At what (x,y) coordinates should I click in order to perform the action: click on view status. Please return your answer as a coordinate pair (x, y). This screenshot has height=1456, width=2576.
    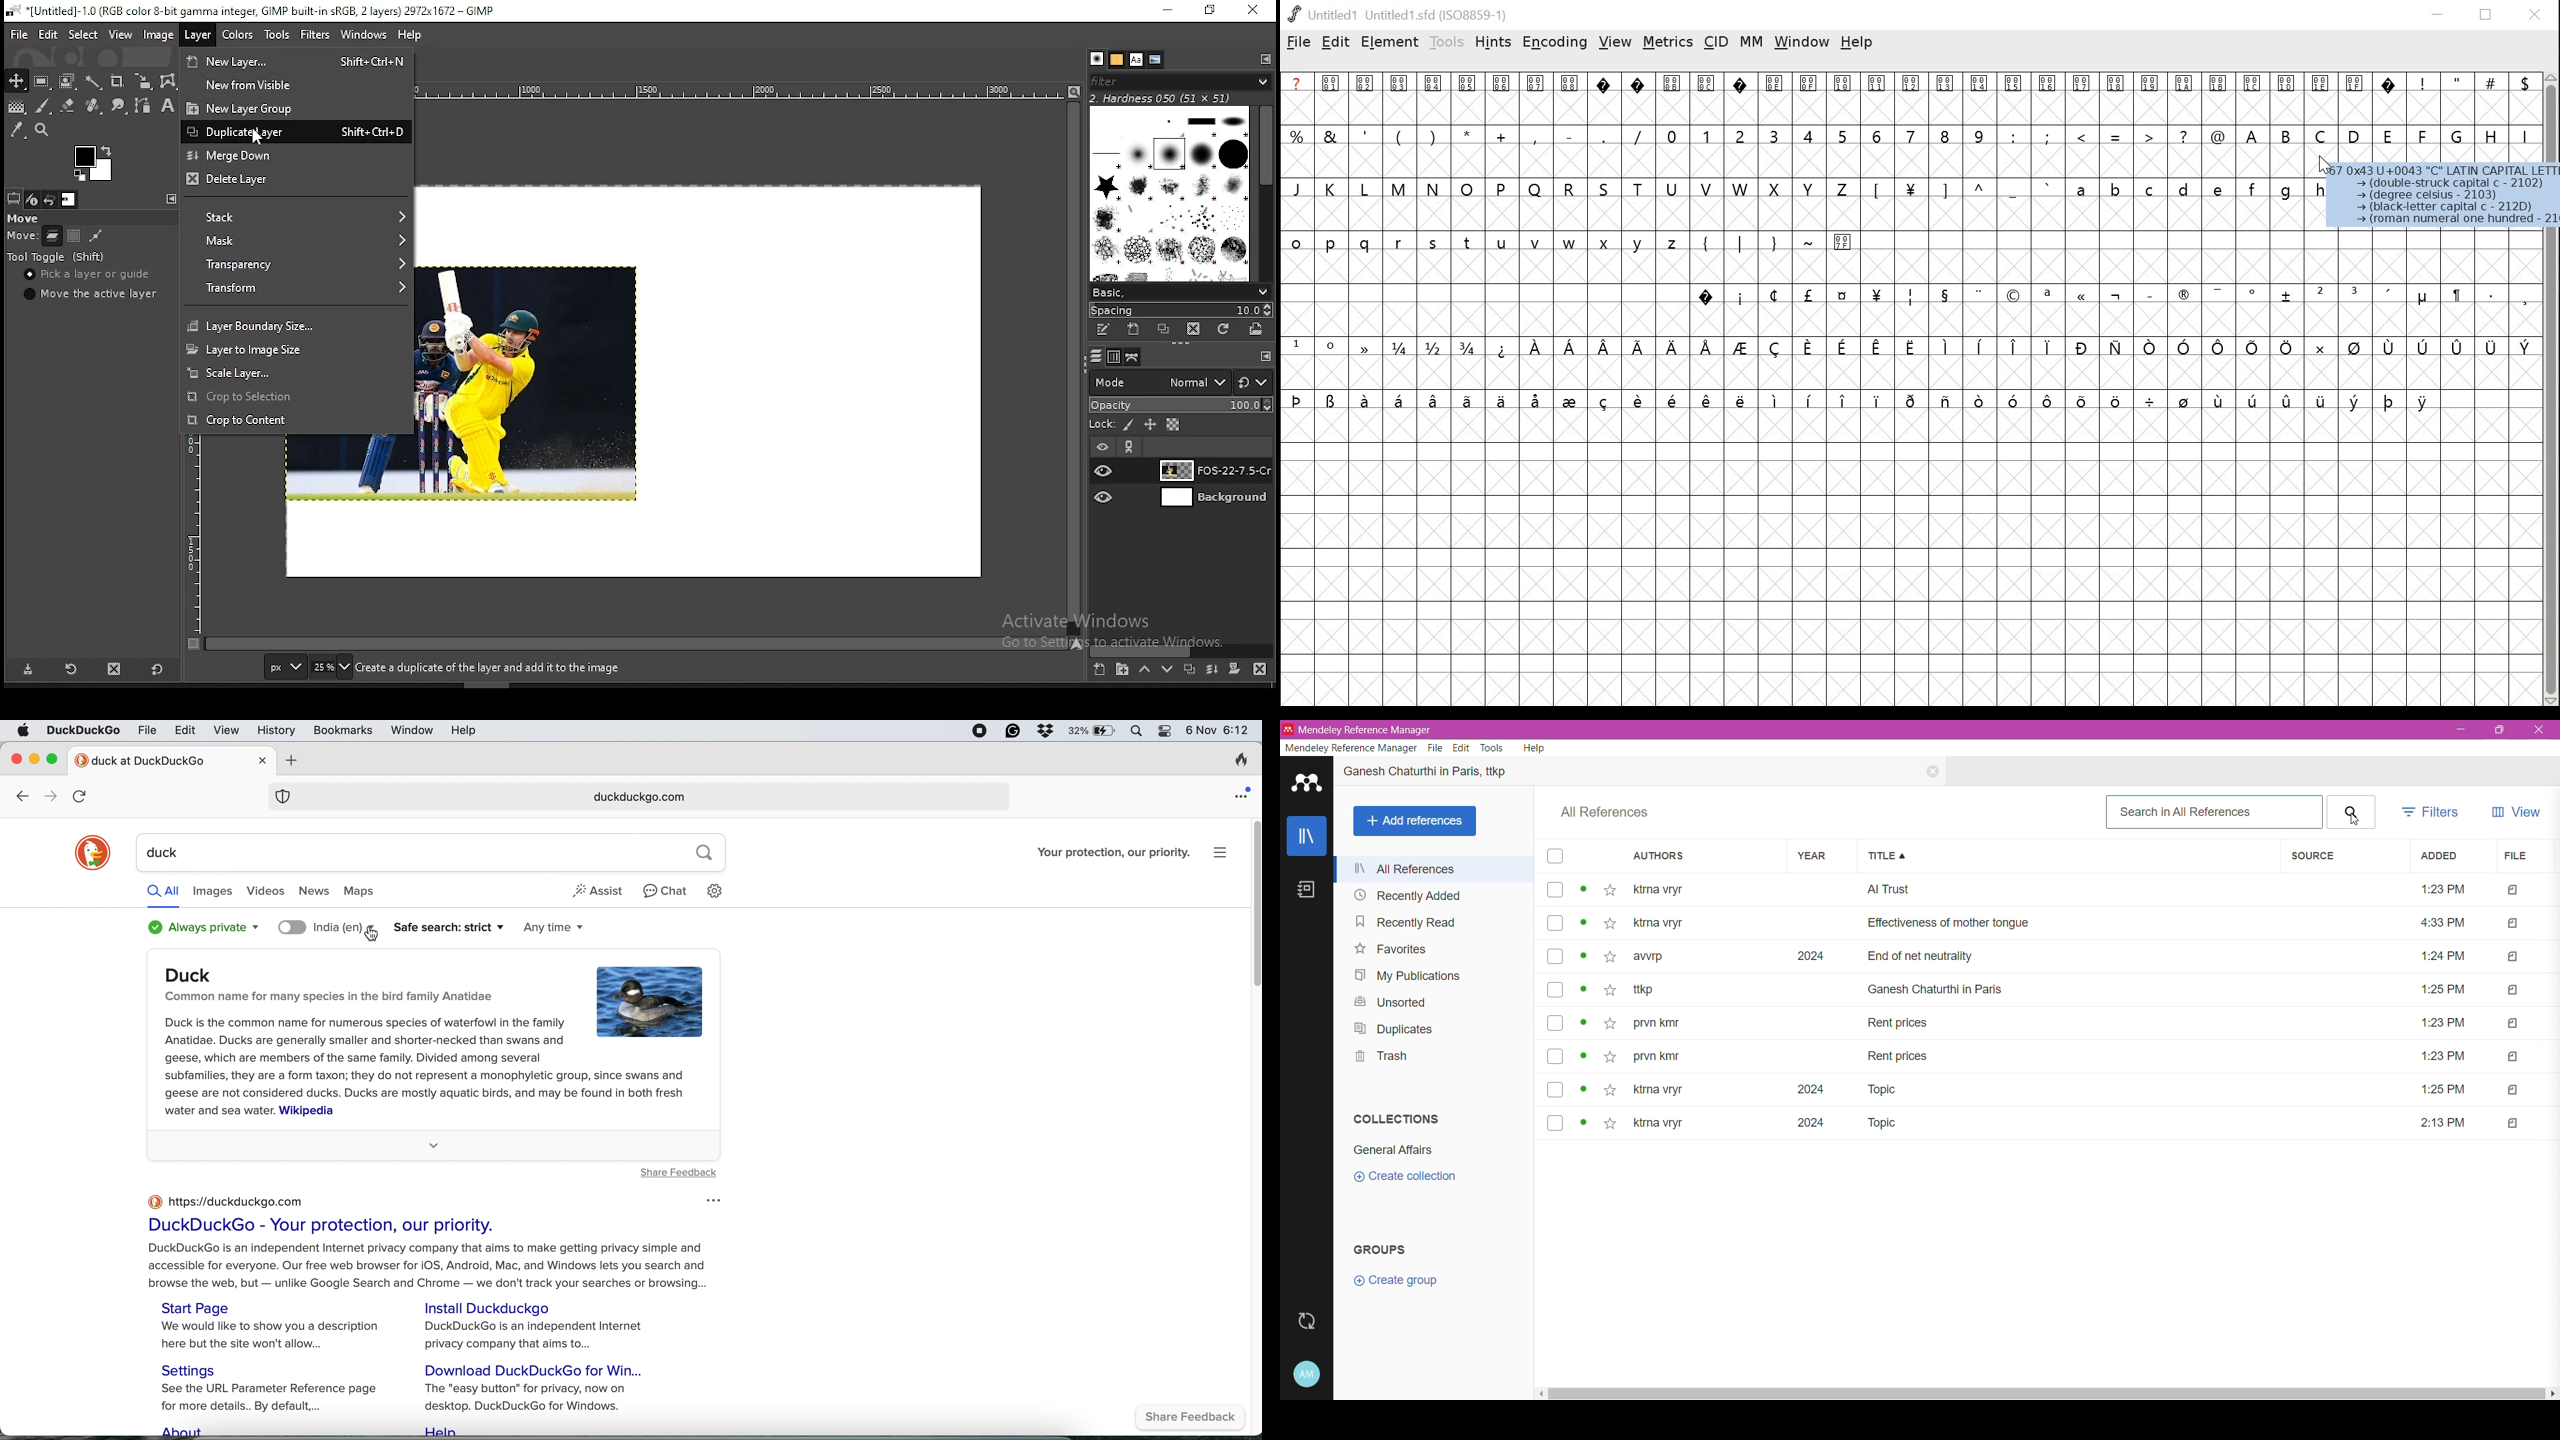
    Looking at the image, I should click on (1583, 1090).